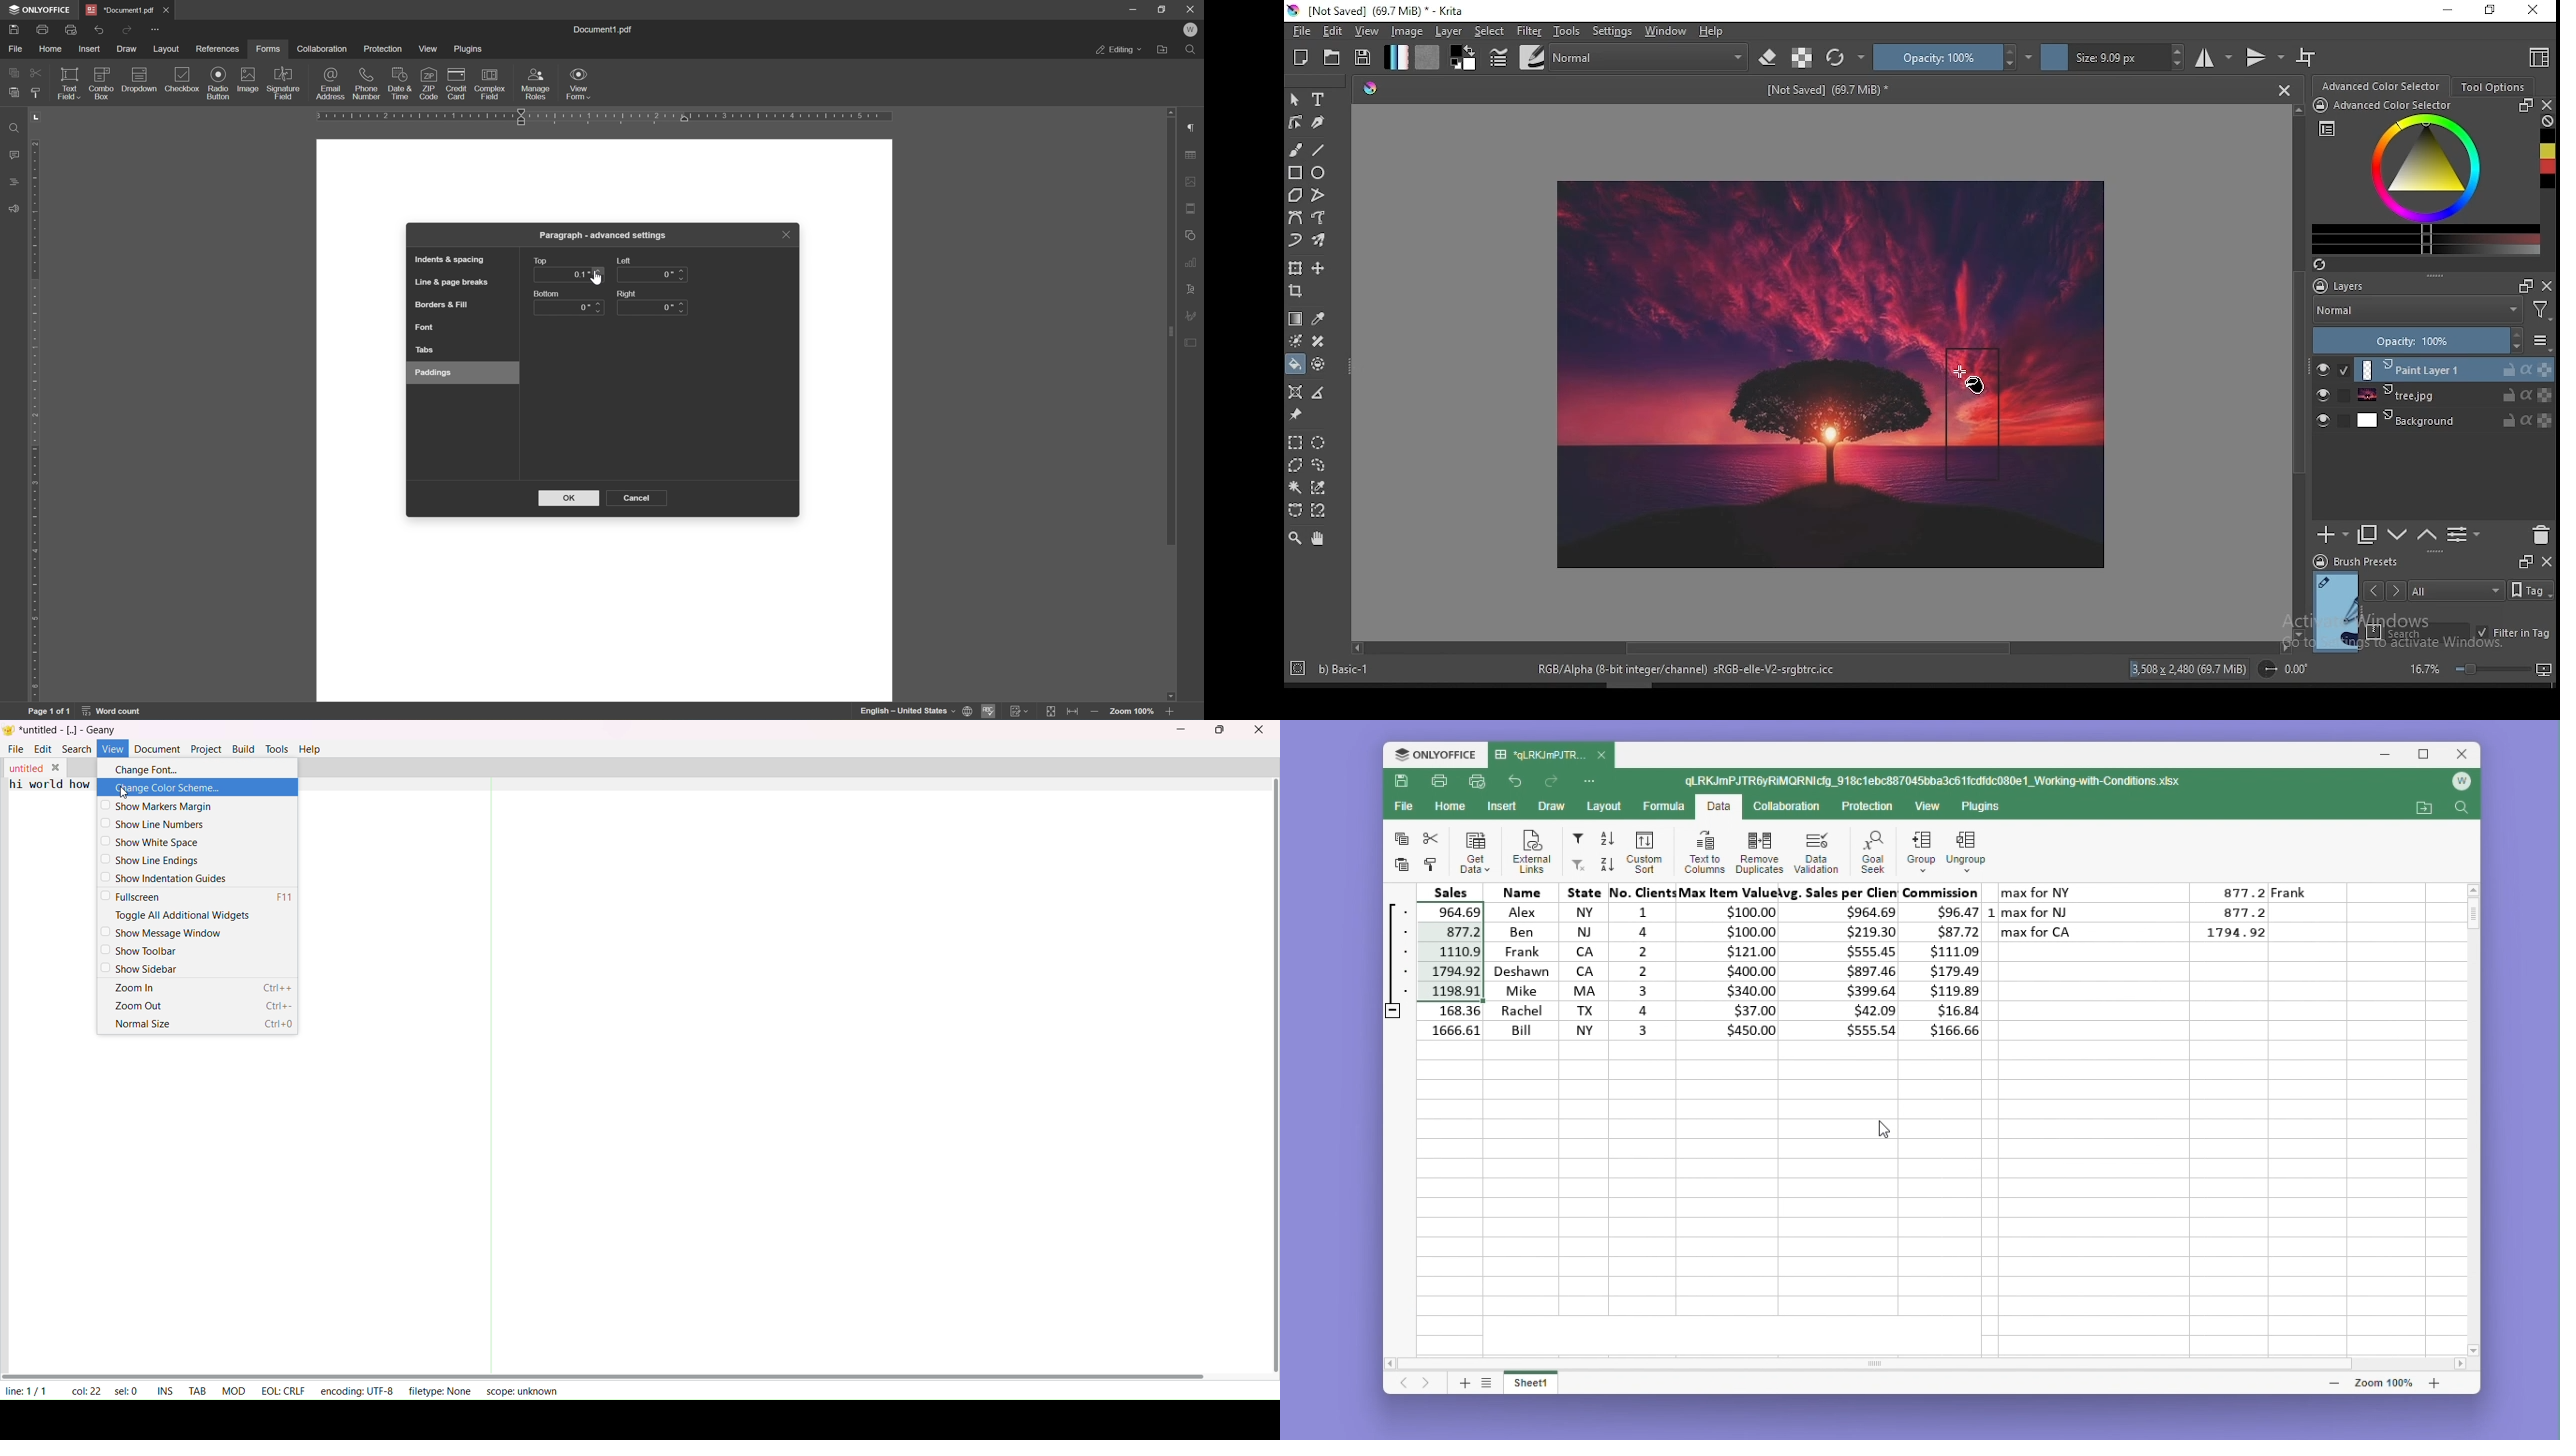  Describe the element at coordinates (2461, 809) in the screenshot. I see `Search` at that location.